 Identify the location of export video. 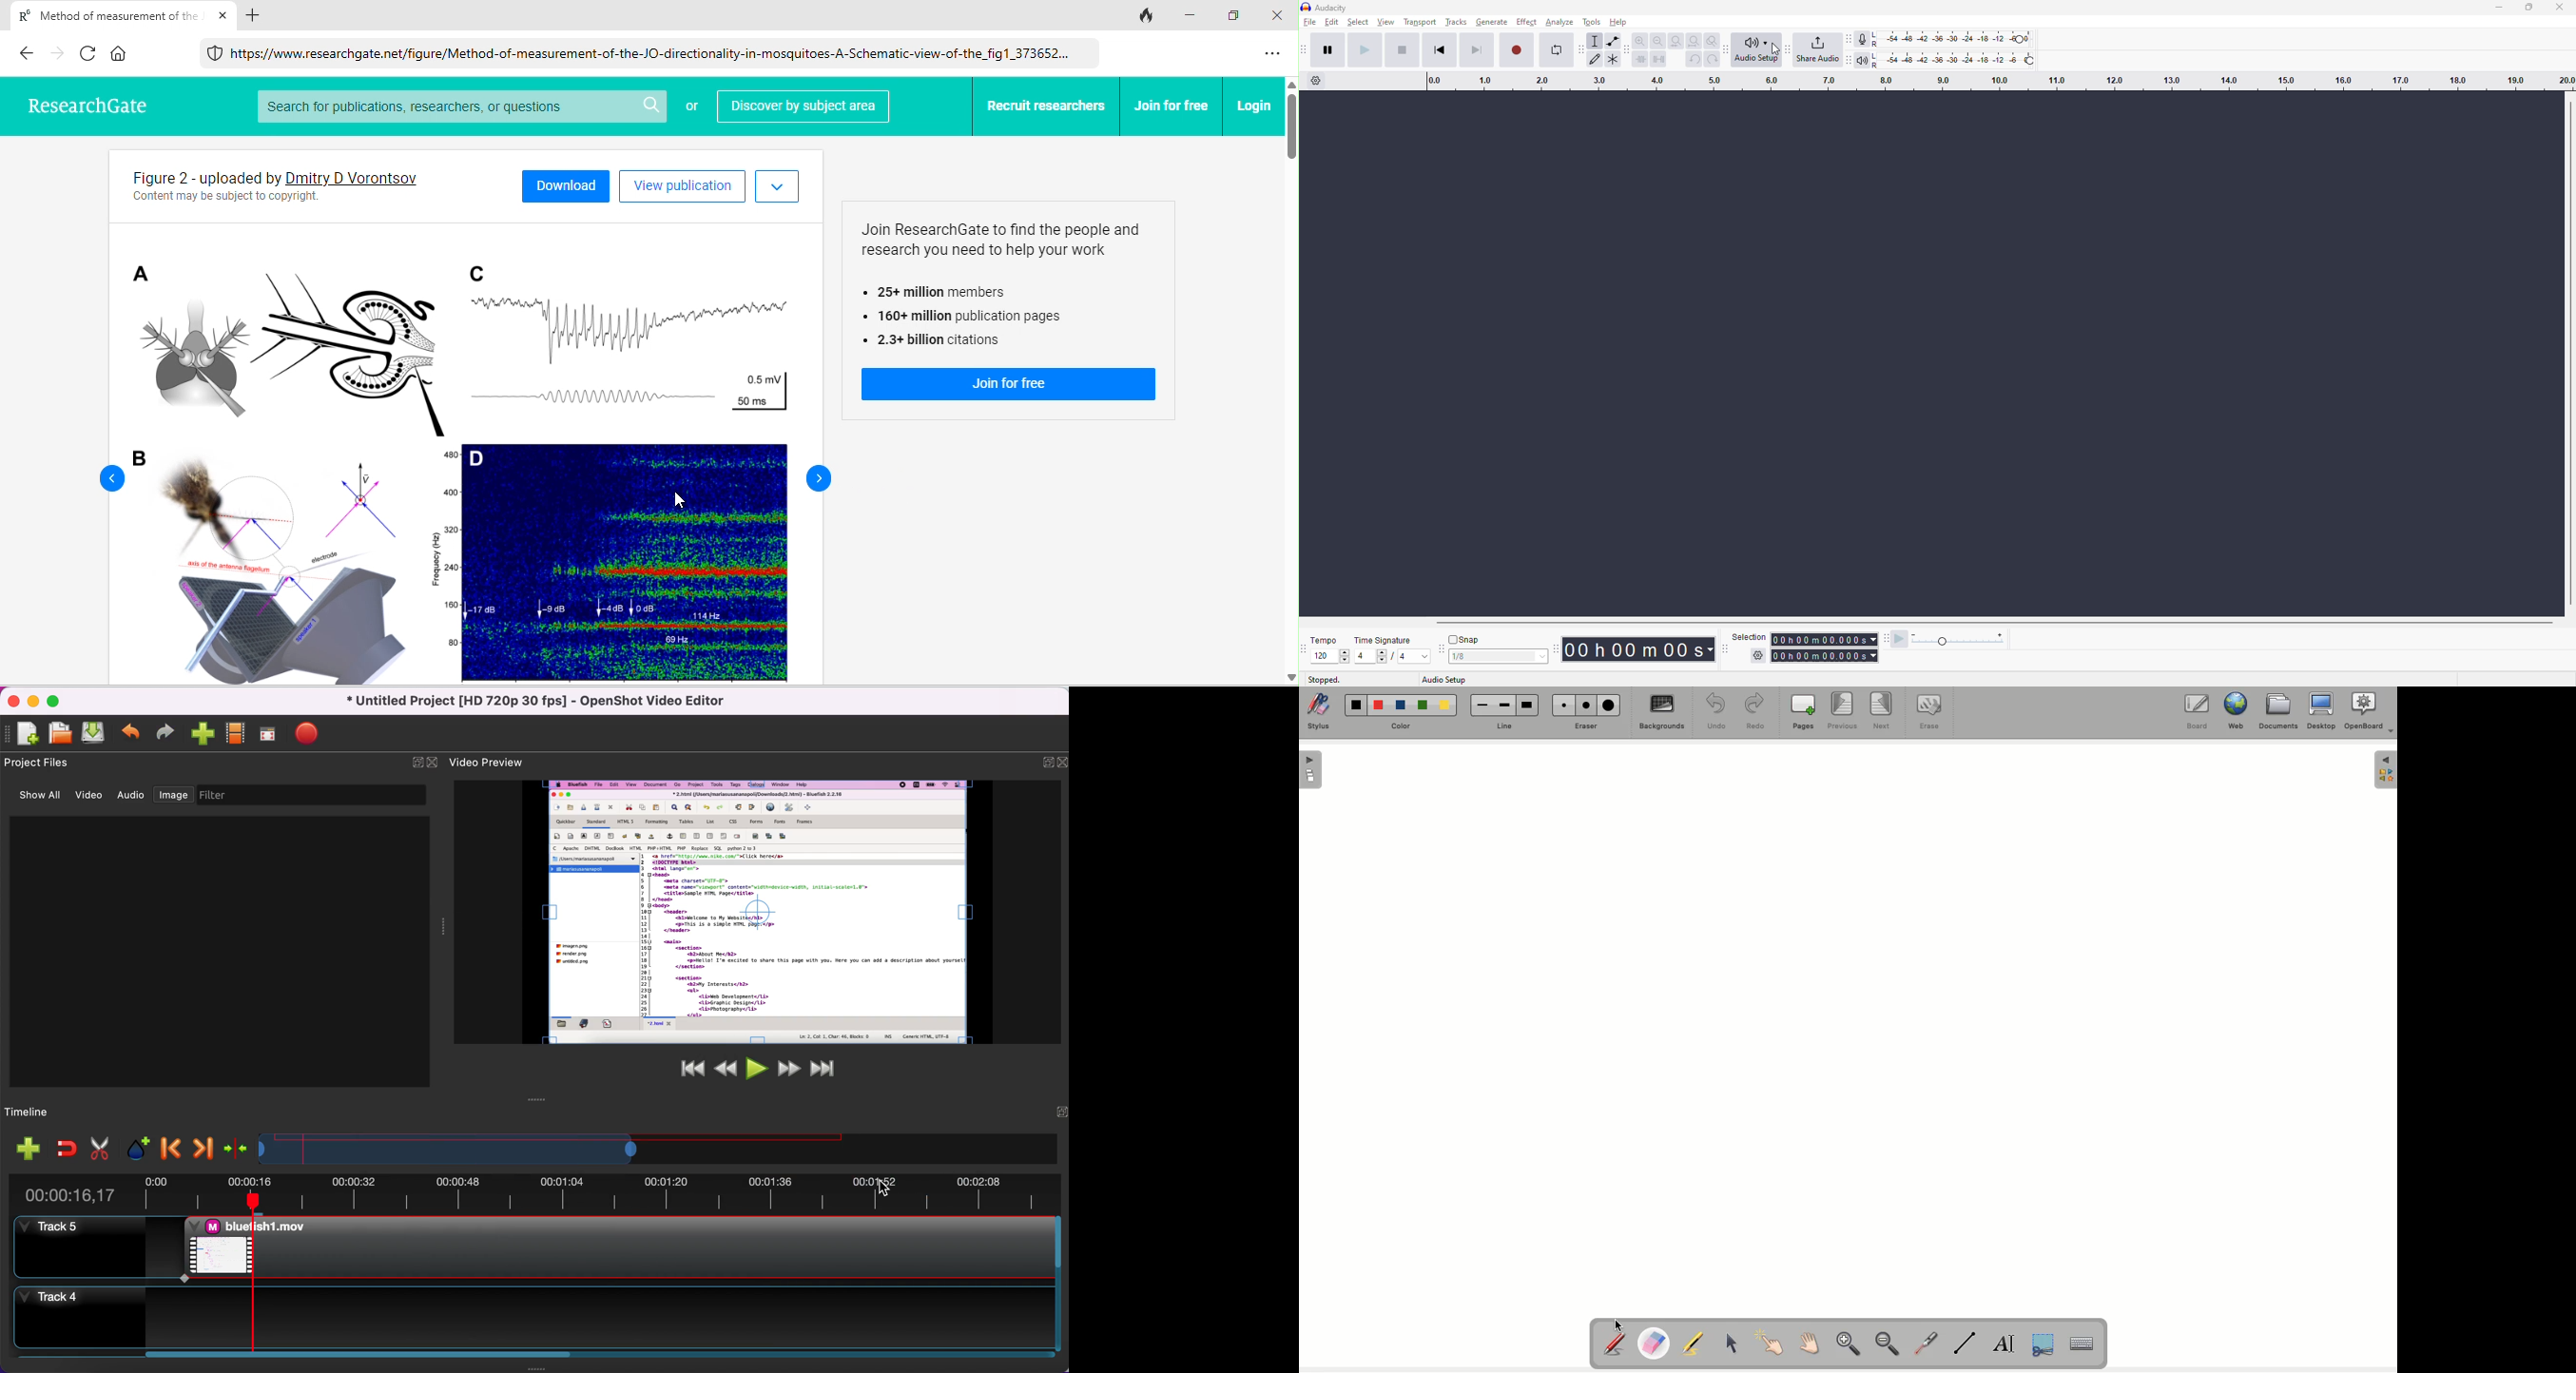
(313, 732).